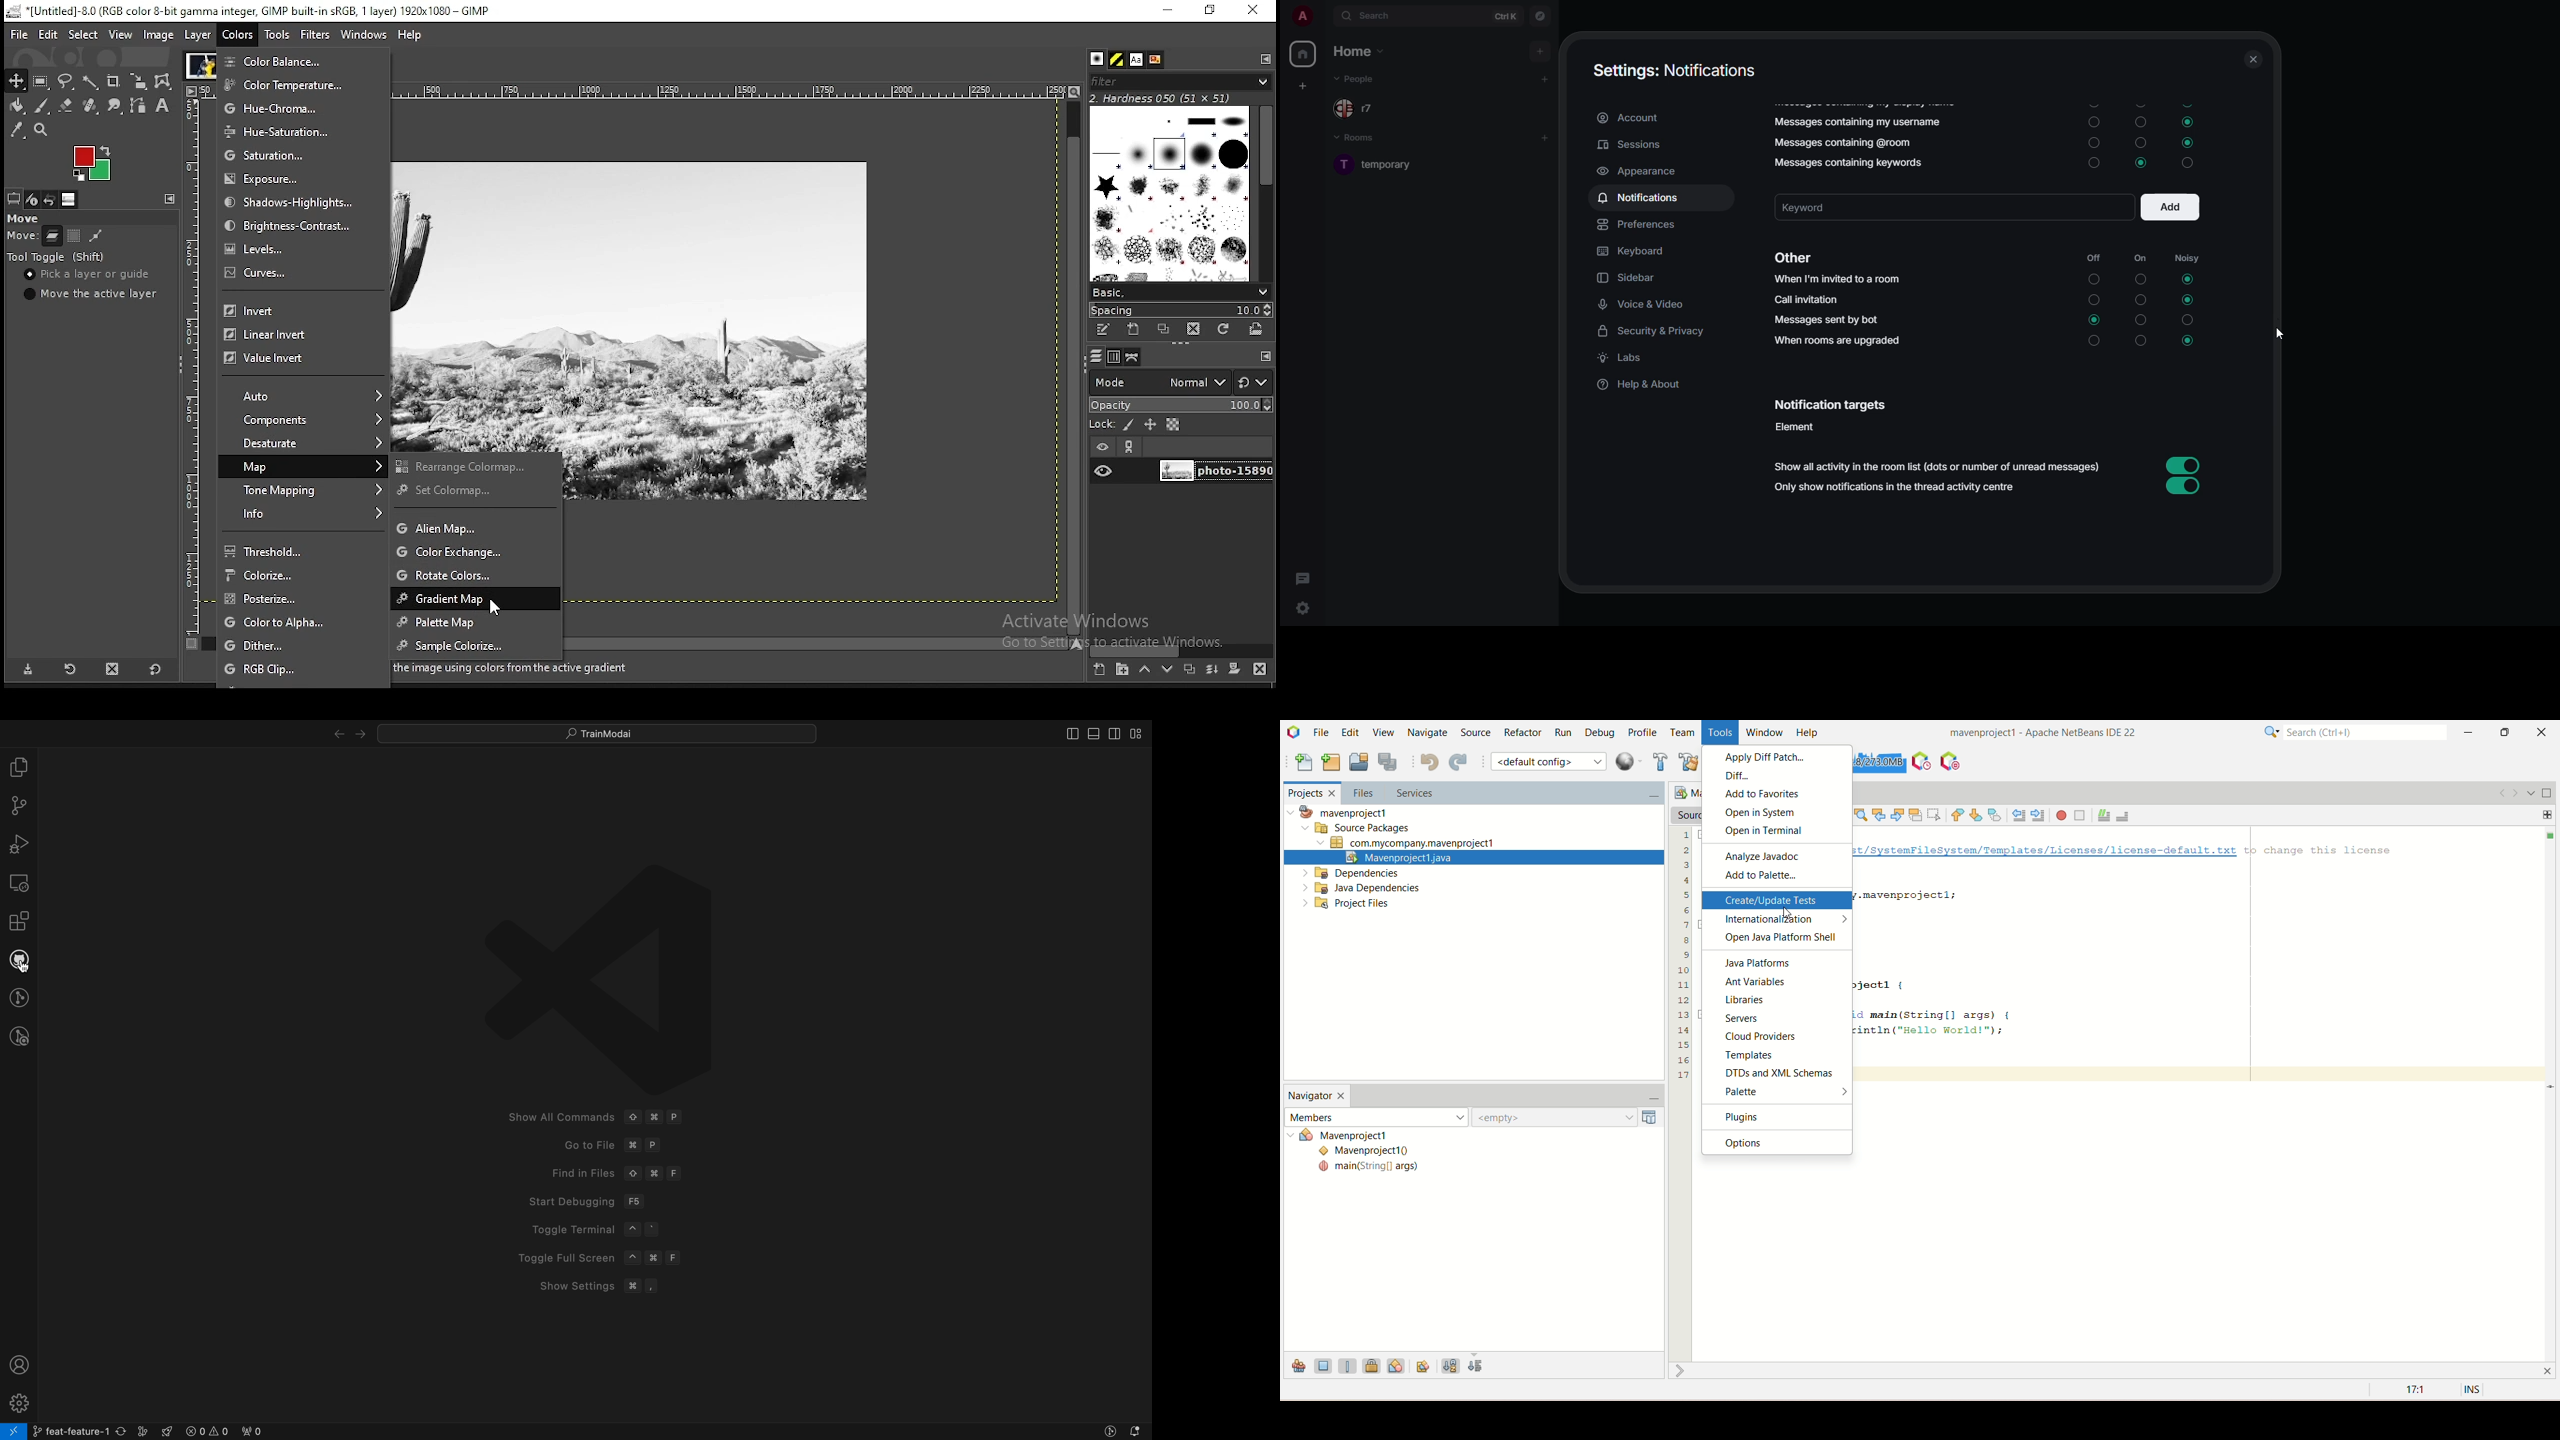 The width and height of the screenshot is (2576, 1456). What do you see at coordinates (1958, 815) in the screenshot?
I see `previous bookmark` at bounding box center [1958, 815].